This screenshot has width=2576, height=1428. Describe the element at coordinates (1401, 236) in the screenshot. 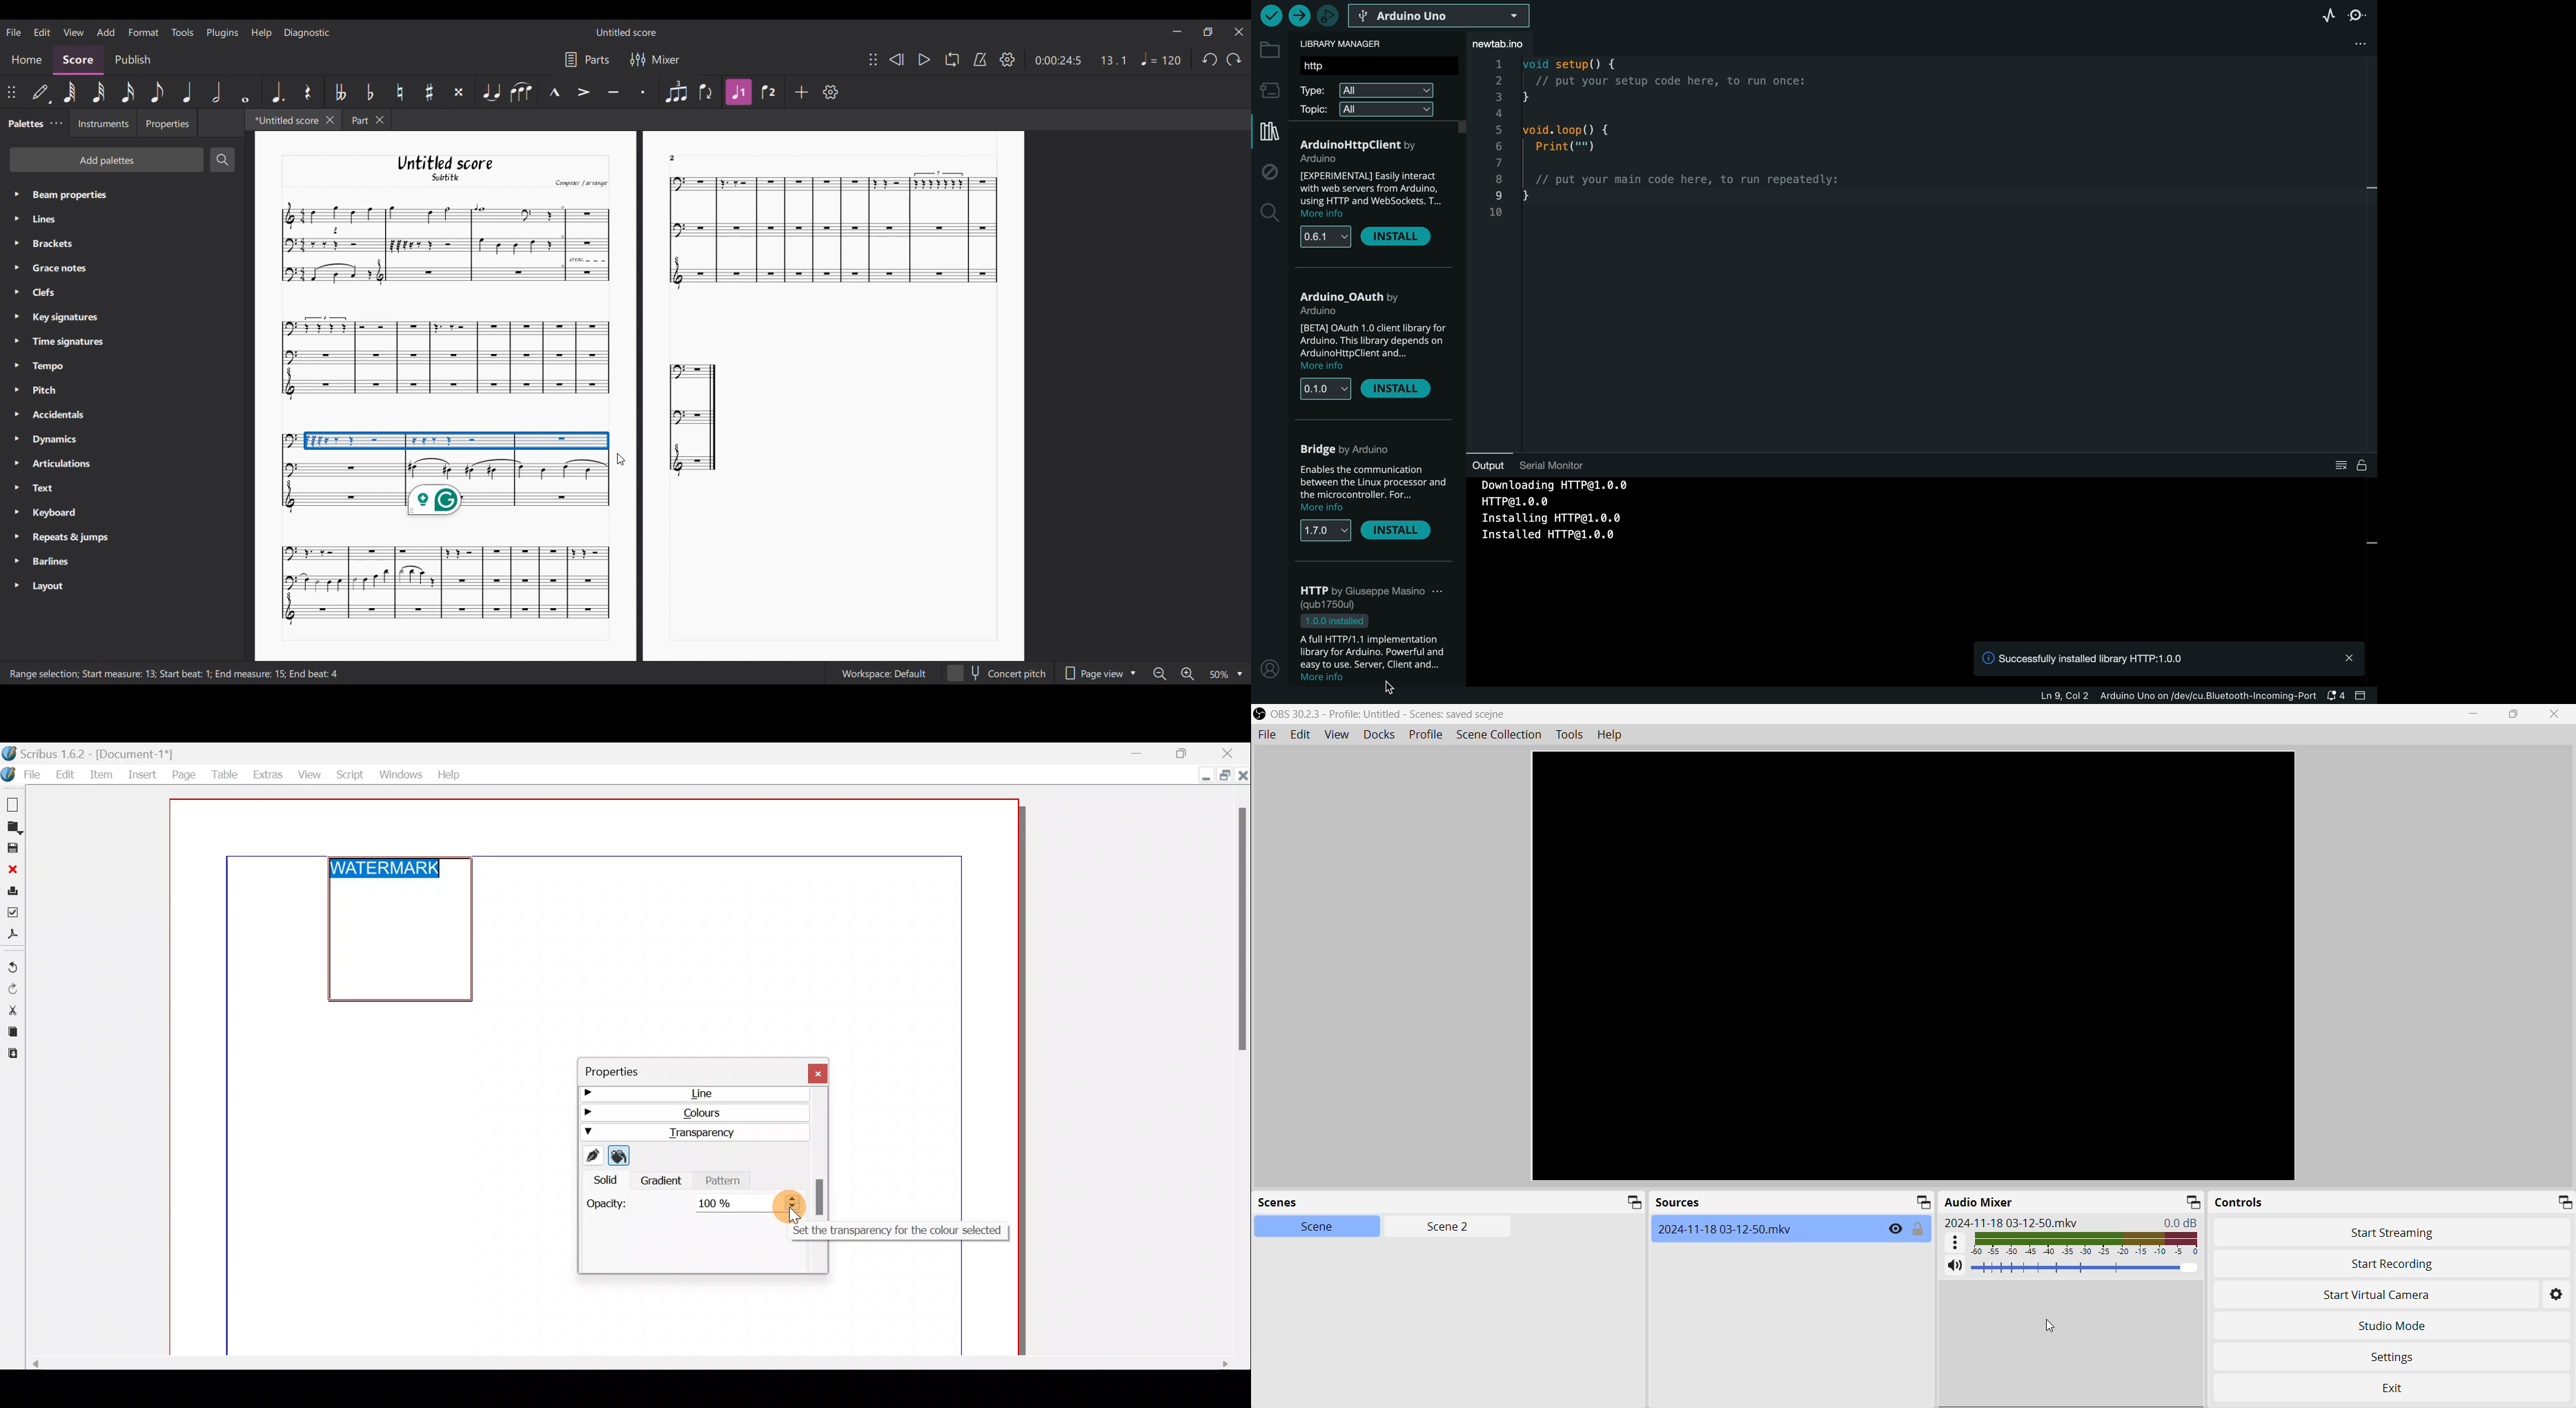

I see `install` at that location.